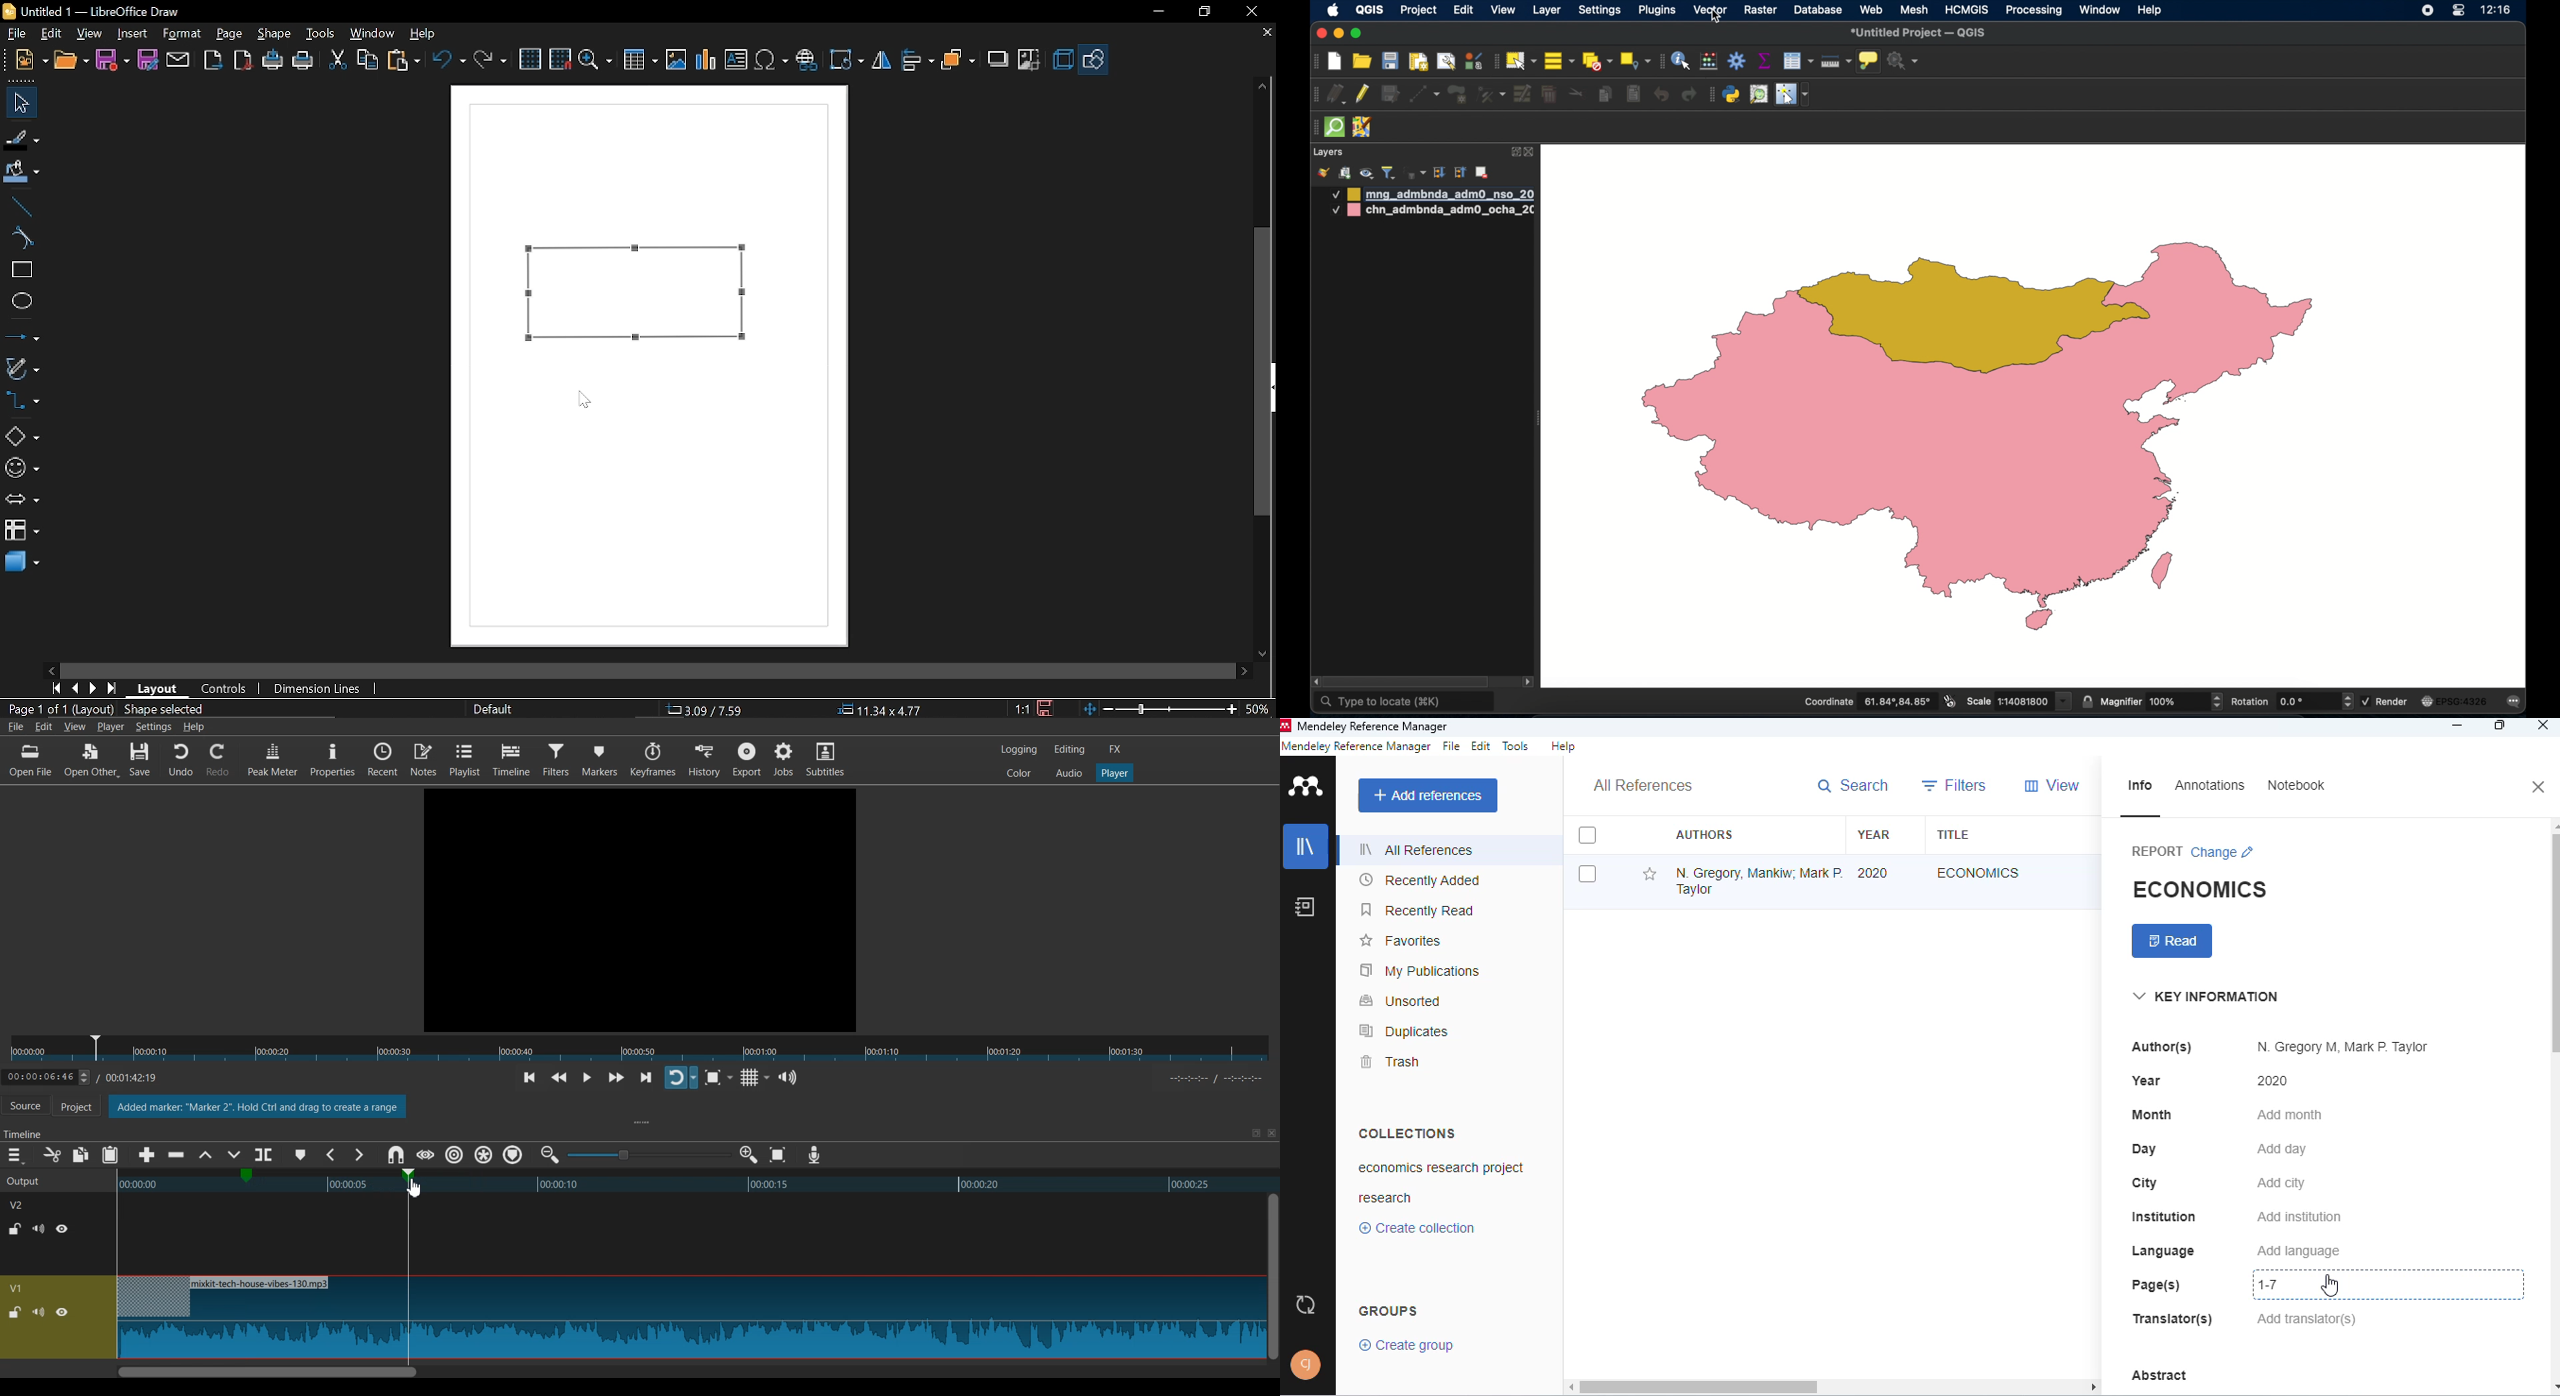 The height and width of the screenshot is (1400, 2576). Describe the element at coordinates (2308, 1319) in the screenshot. I see `add translator(s)` at that location.